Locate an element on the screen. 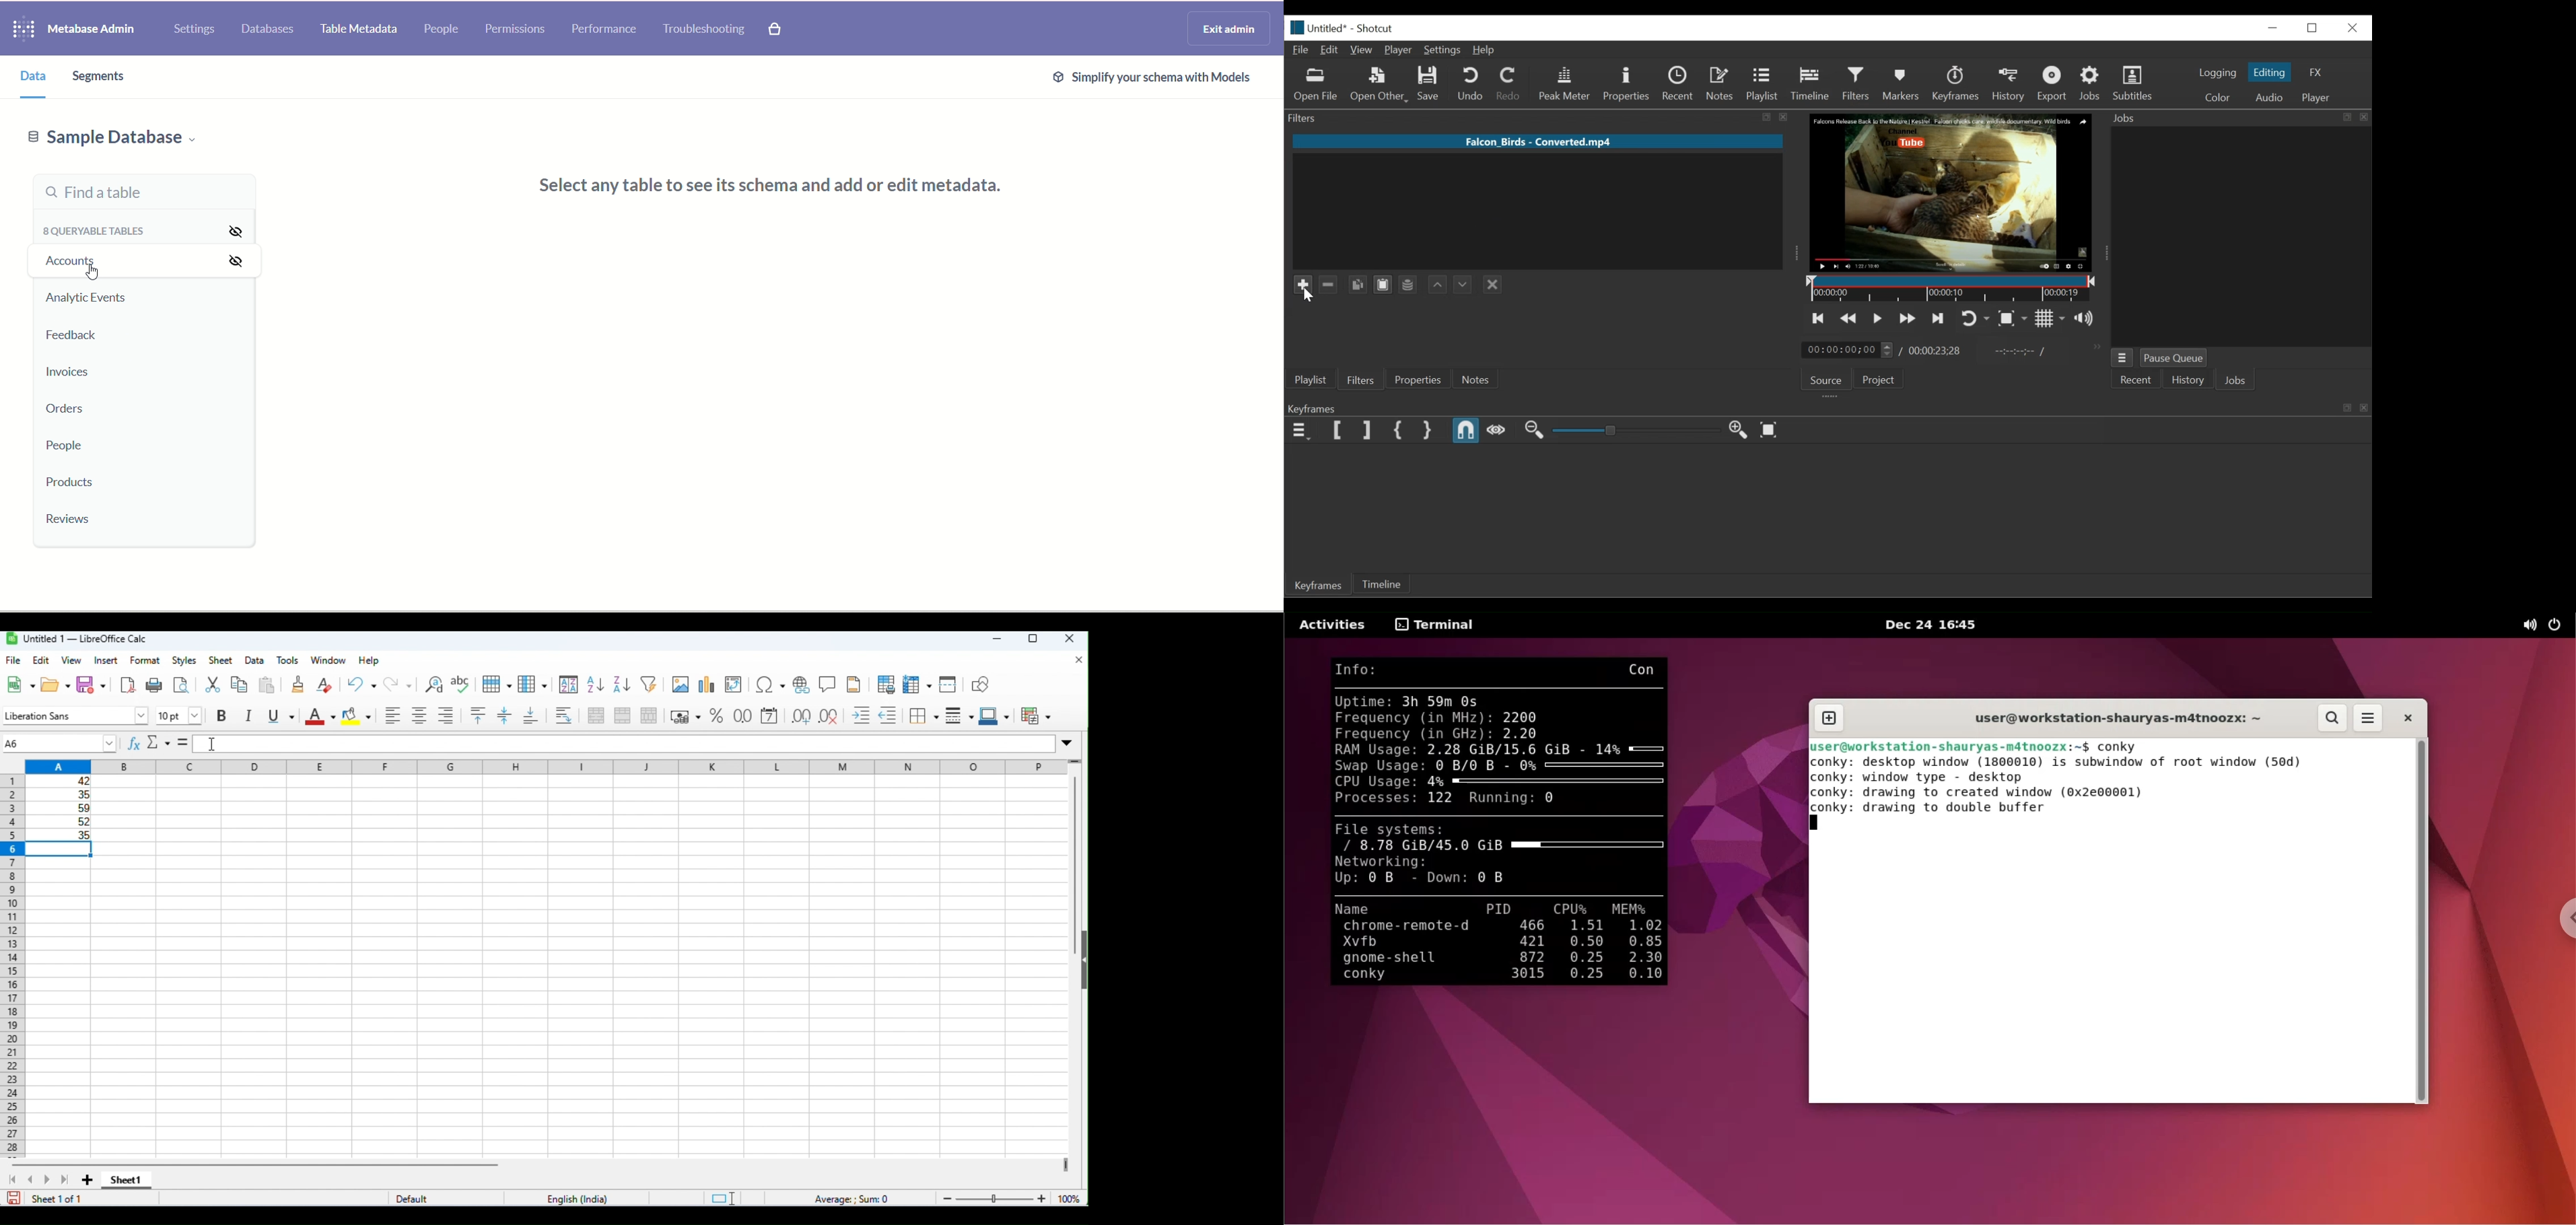 This screenshot has height=1232, width=2576. filter is located at coordinates (649, 683).